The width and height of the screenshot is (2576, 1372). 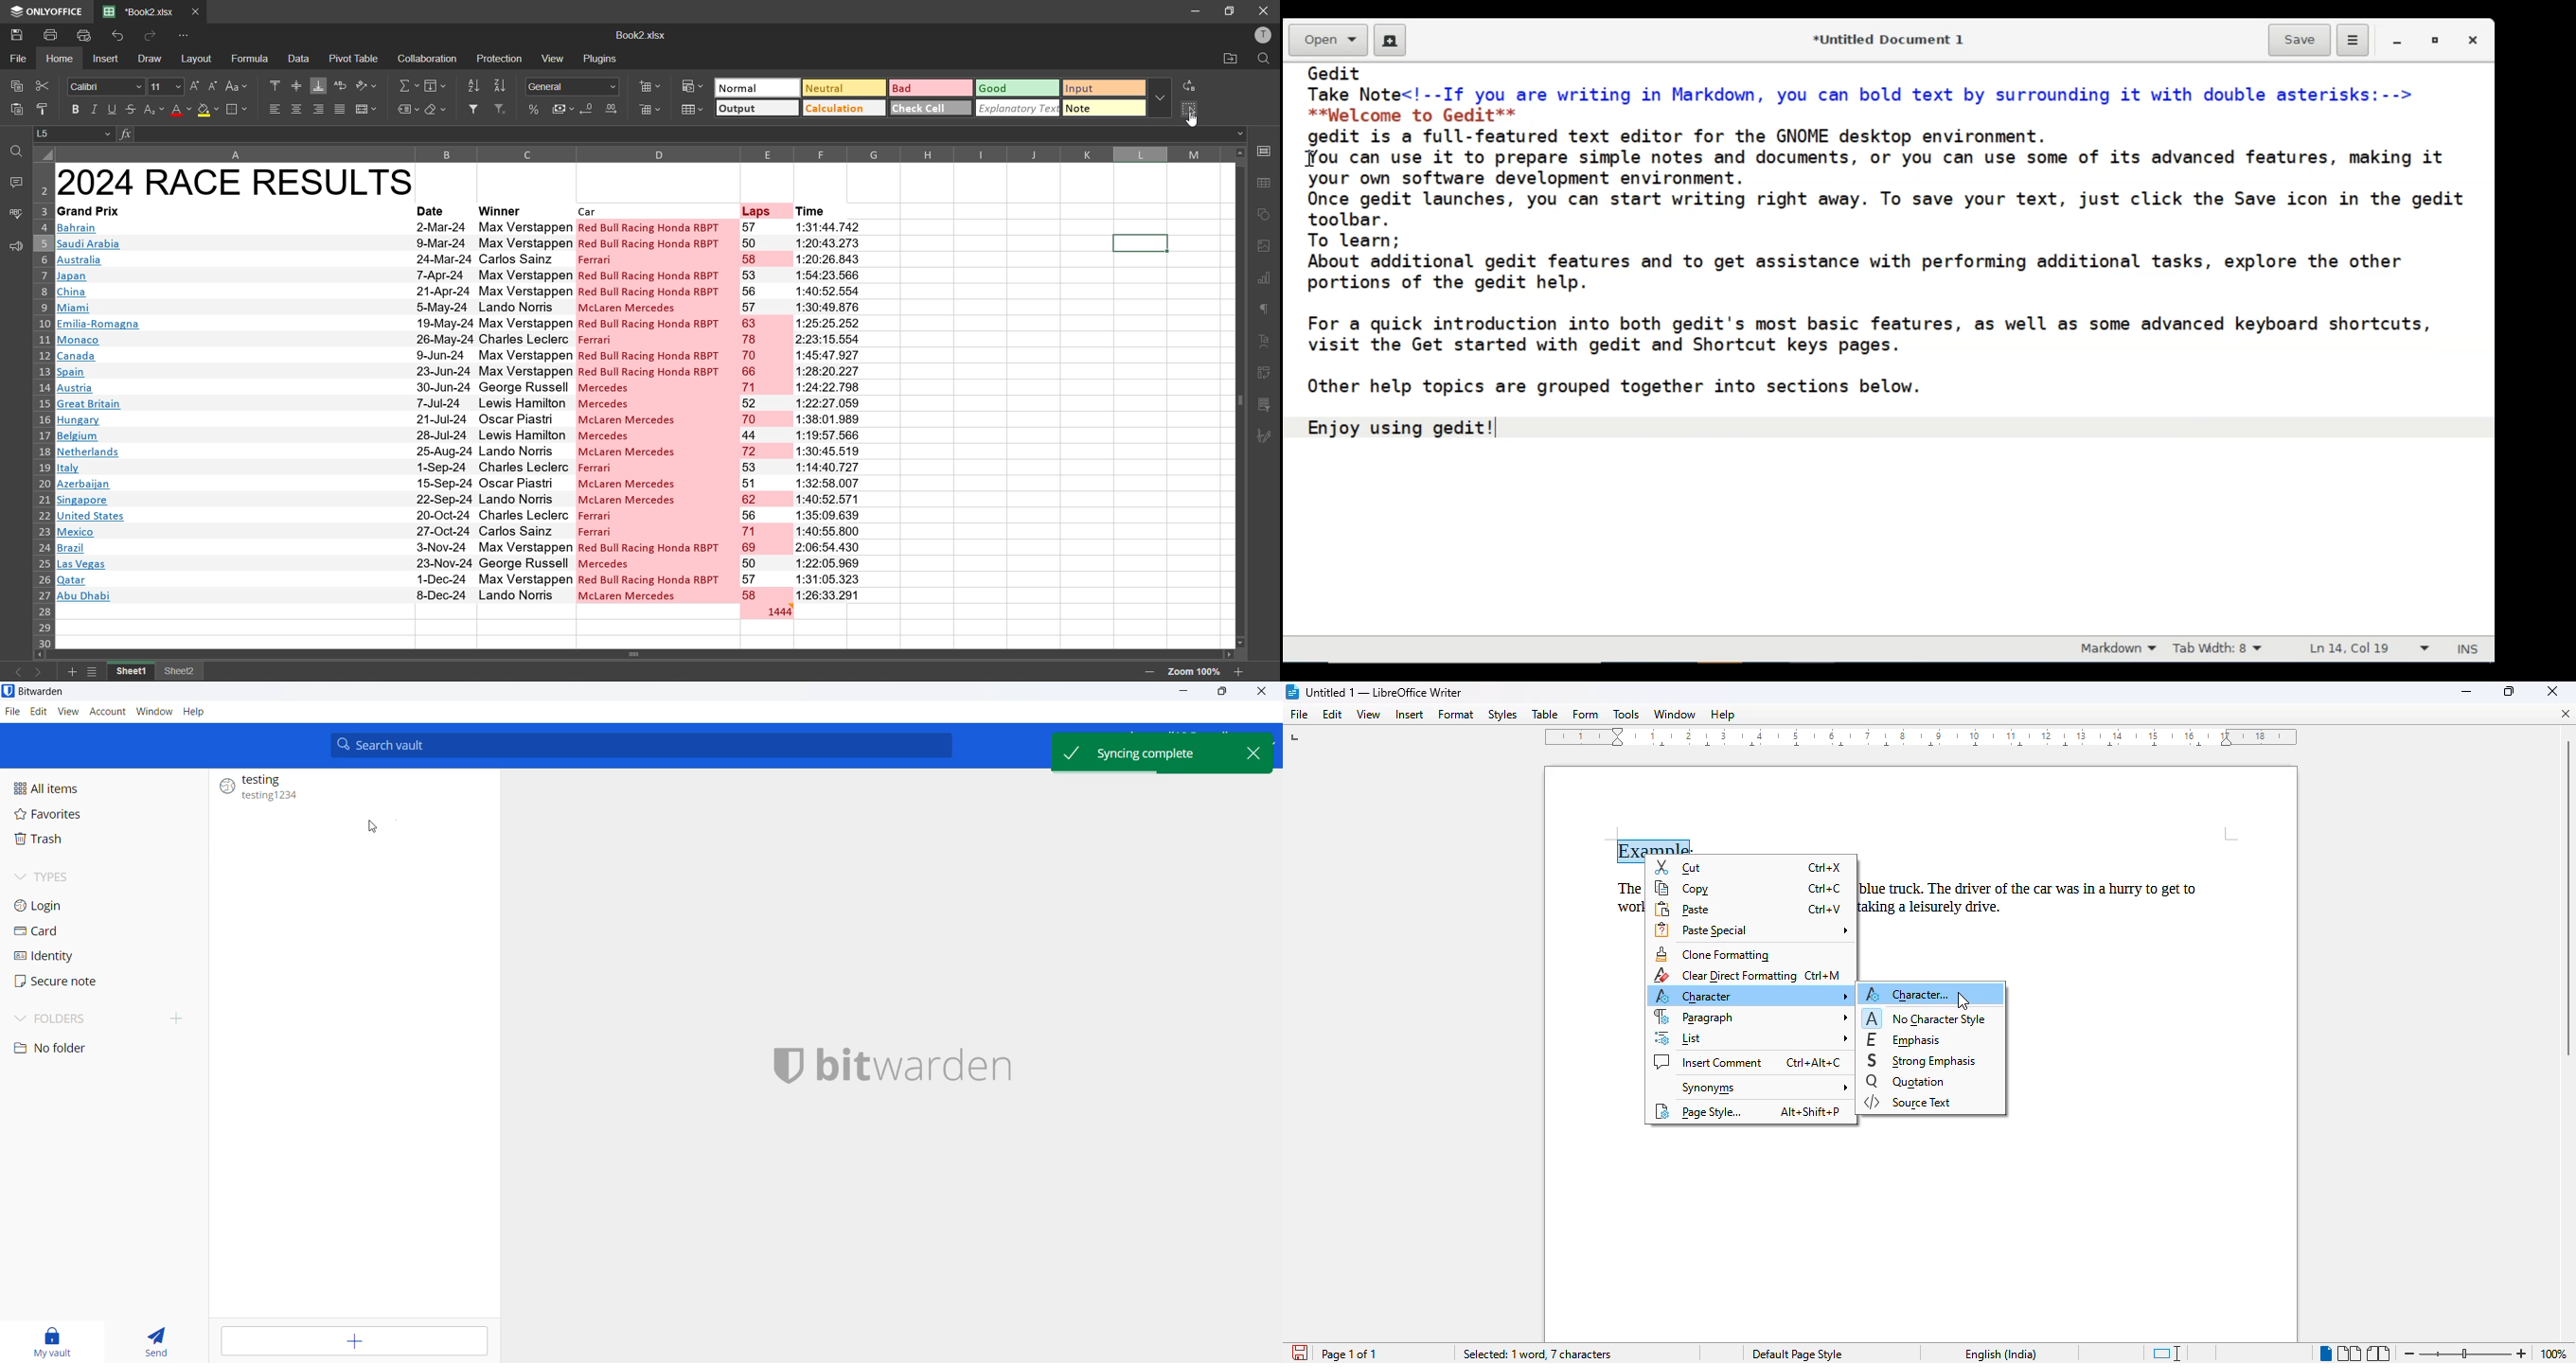 What do you see at coordinates (65, 931) in the screenshot?
I see `card` at bounding box center [65, 931].